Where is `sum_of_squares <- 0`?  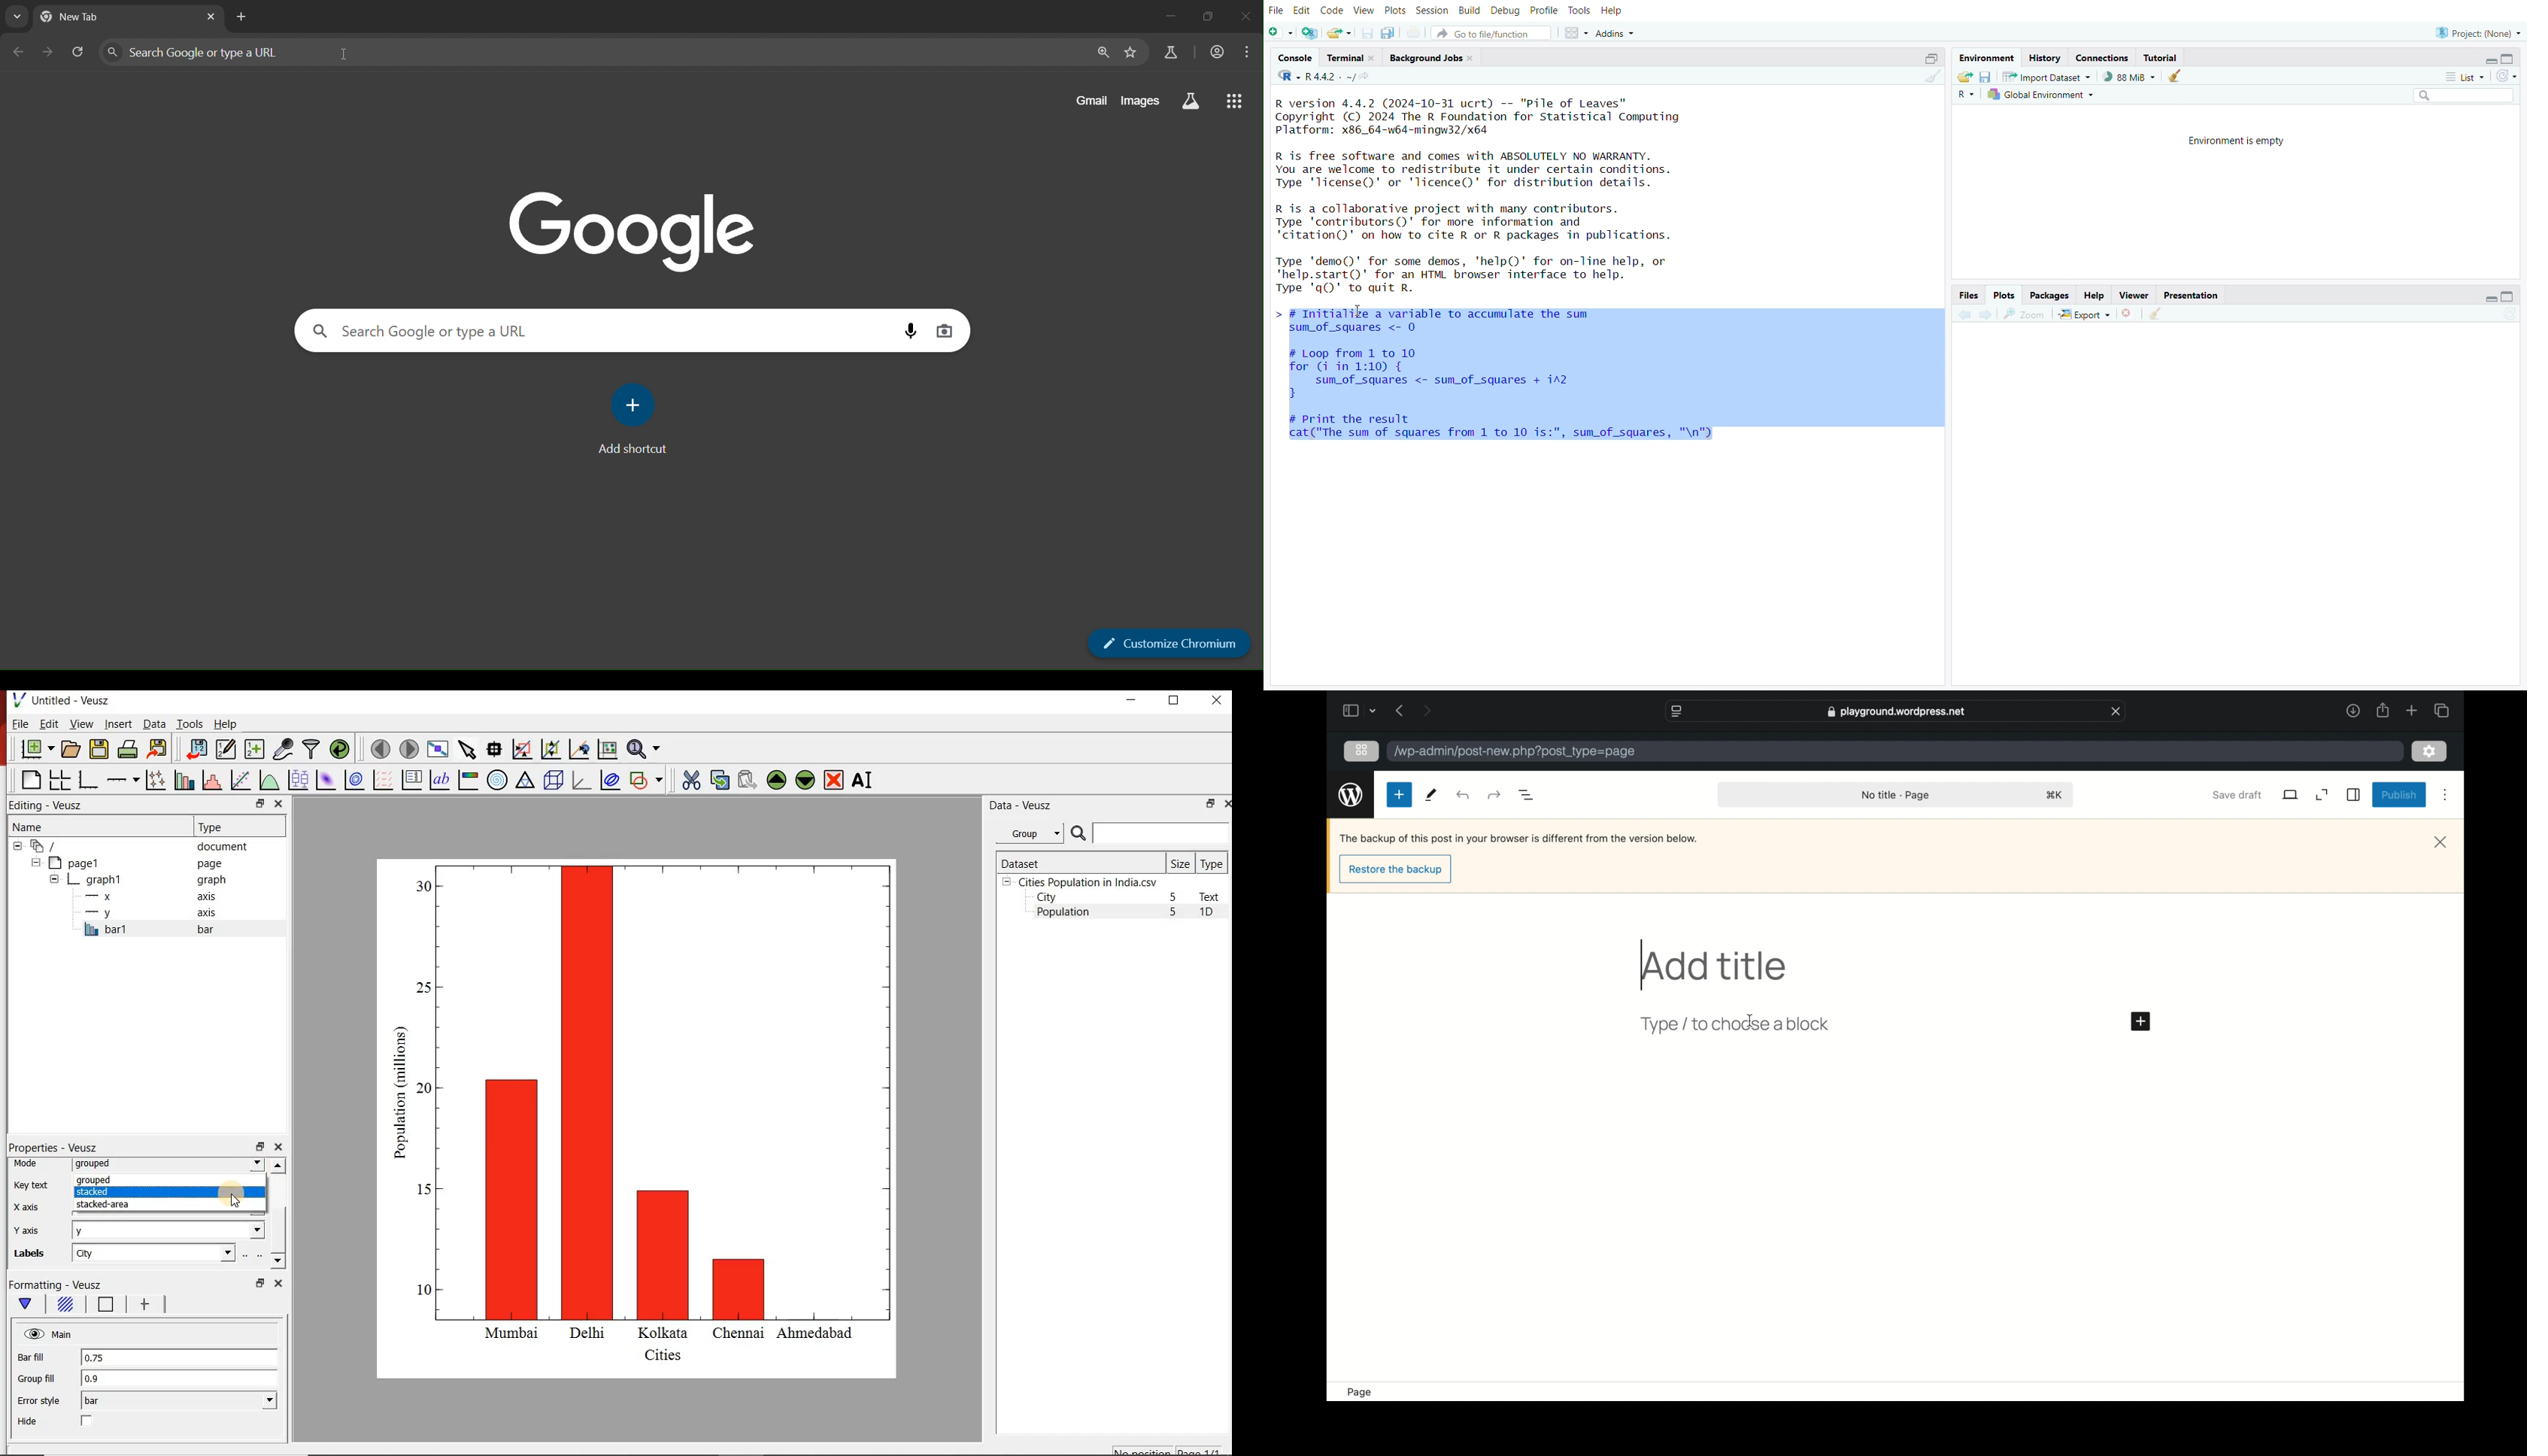
sum_of_squares <- 0 is located at coordinates (1364, 330).